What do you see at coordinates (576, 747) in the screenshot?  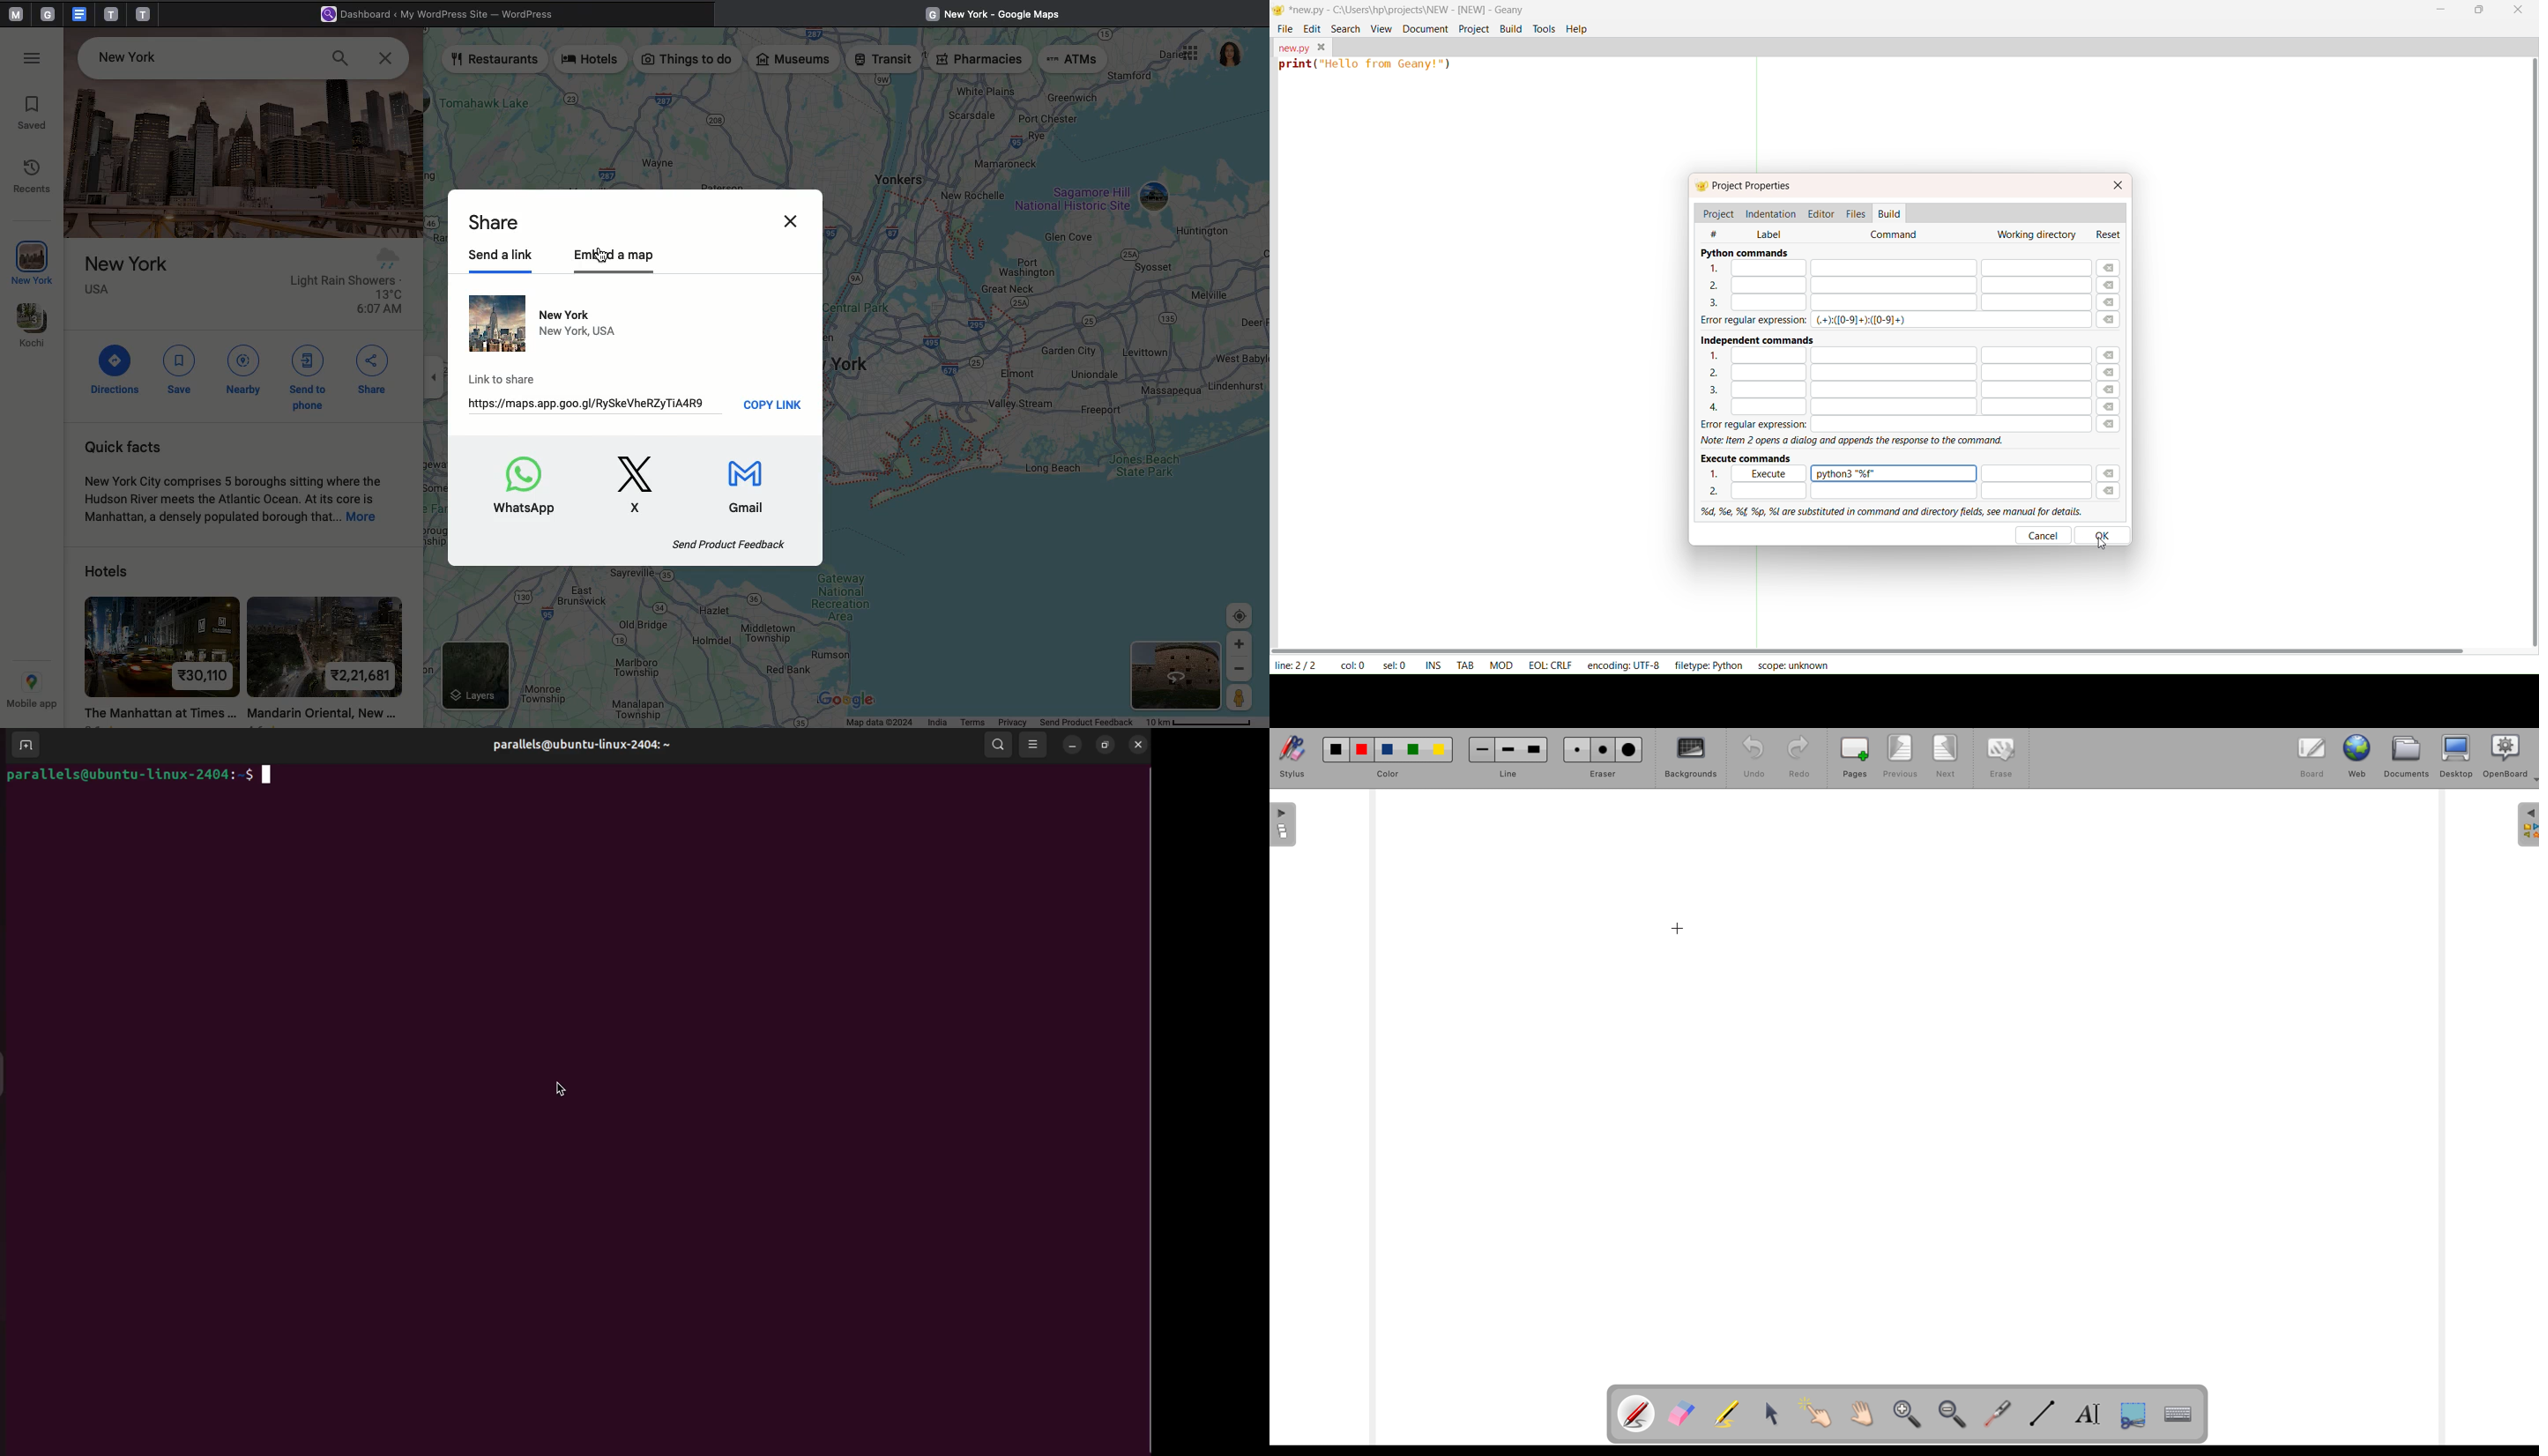 I see `pralllels userspace` at bounding box center [576, 747].